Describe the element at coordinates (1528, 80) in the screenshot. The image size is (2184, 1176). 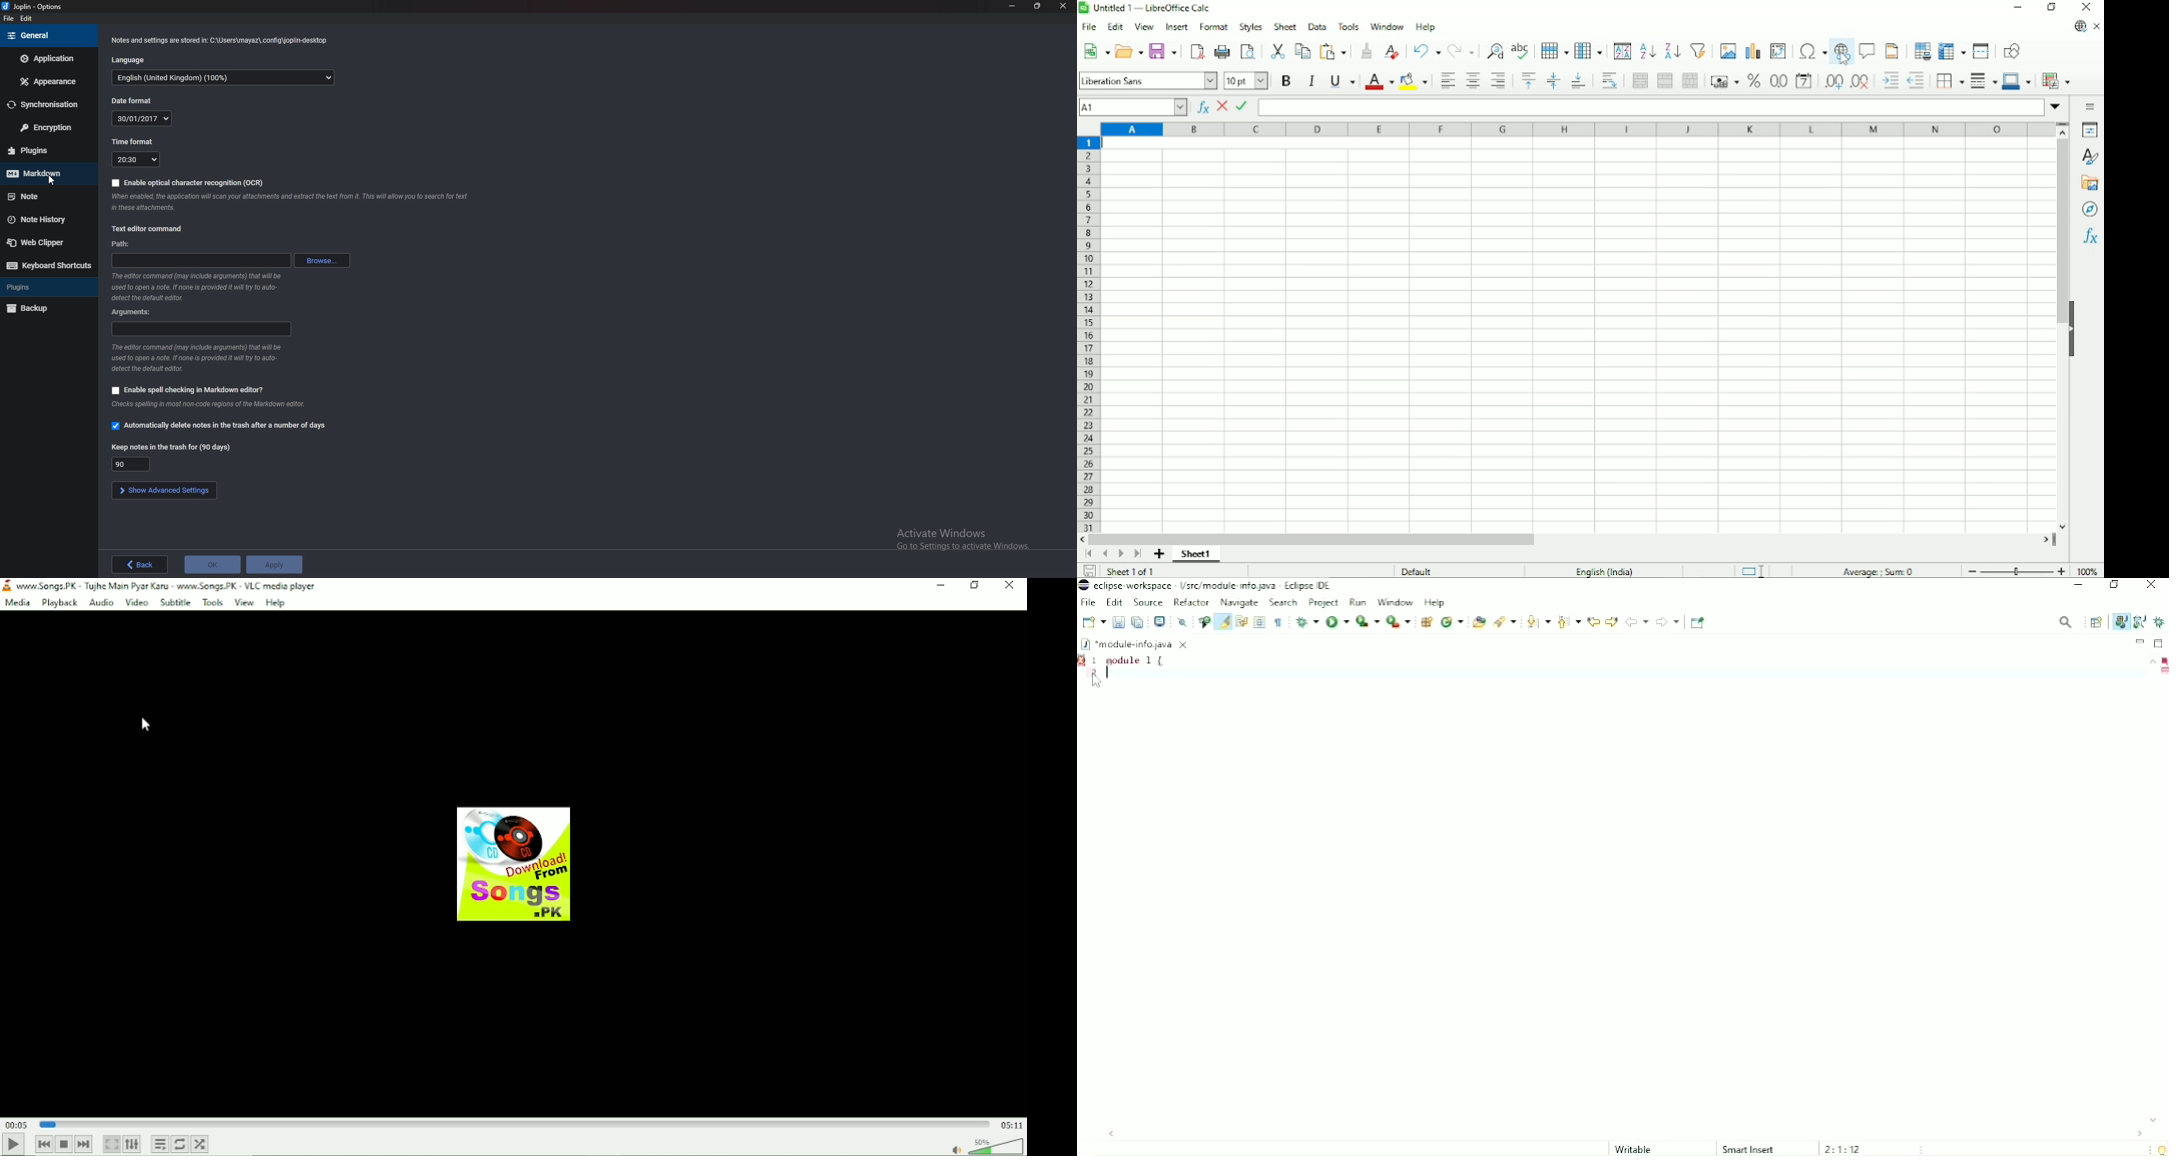
I see `Align top` at that location.